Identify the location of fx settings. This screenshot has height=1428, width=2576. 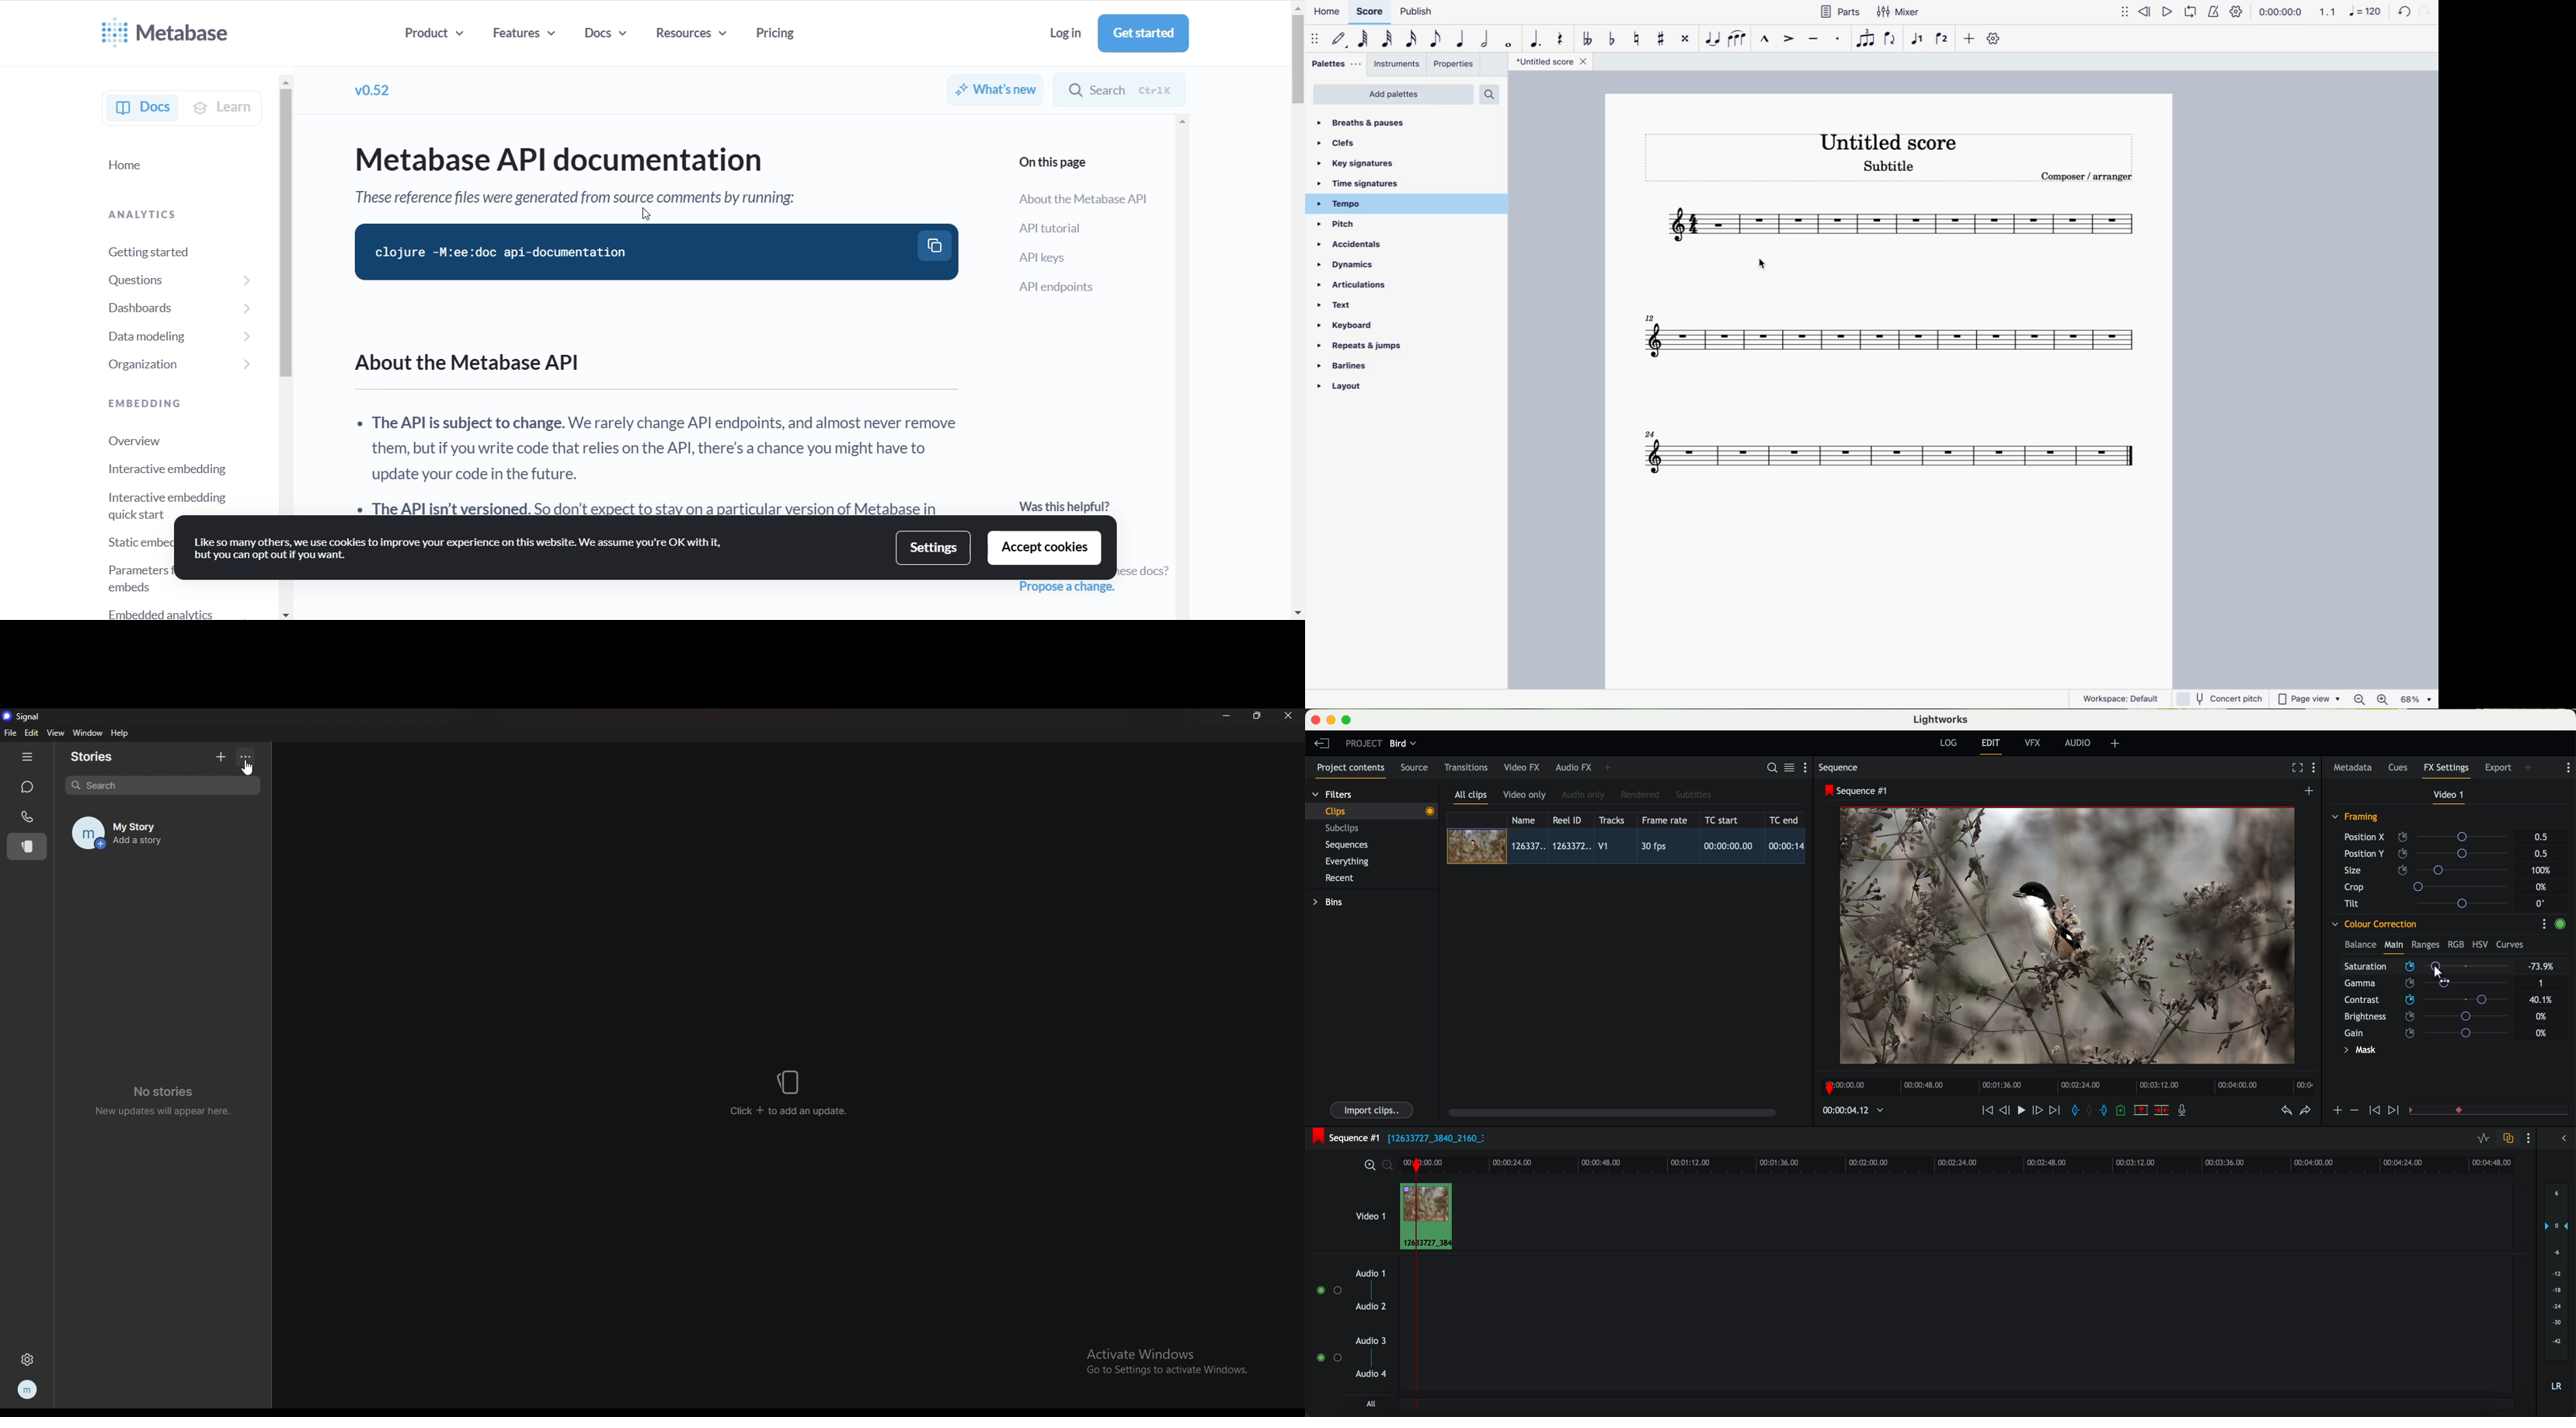
(2446, 771).